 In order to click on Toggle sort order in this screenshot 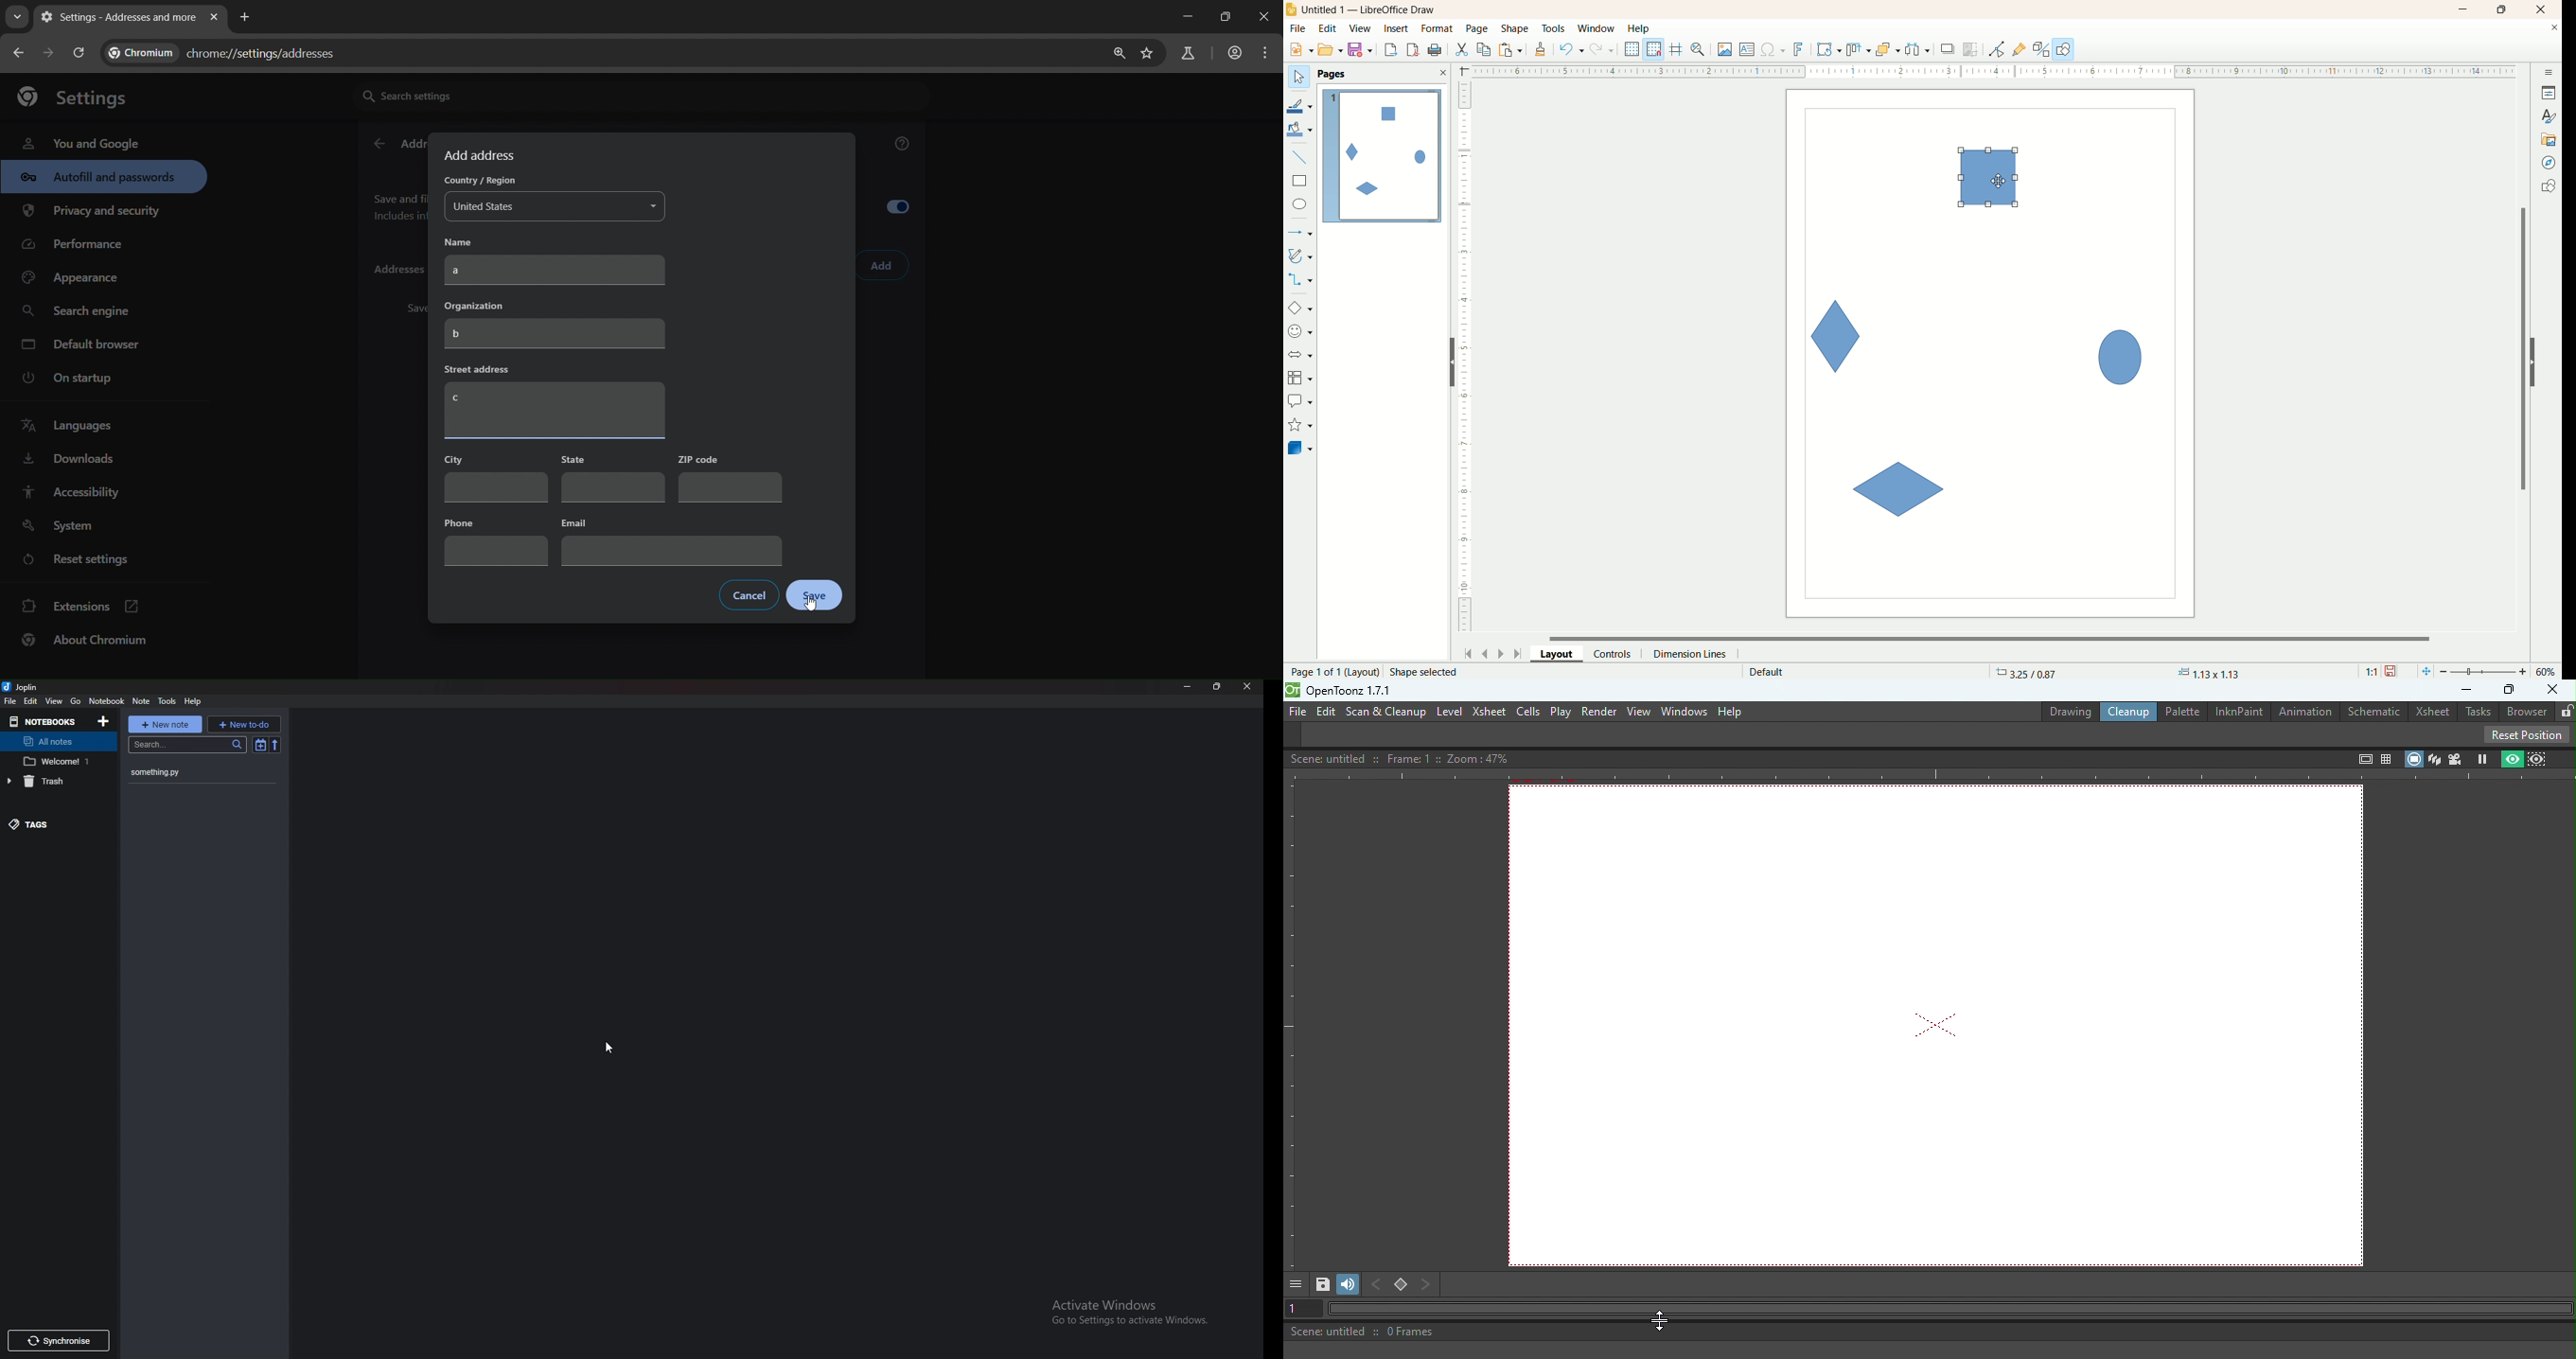, I will do `click(260, 745)`.